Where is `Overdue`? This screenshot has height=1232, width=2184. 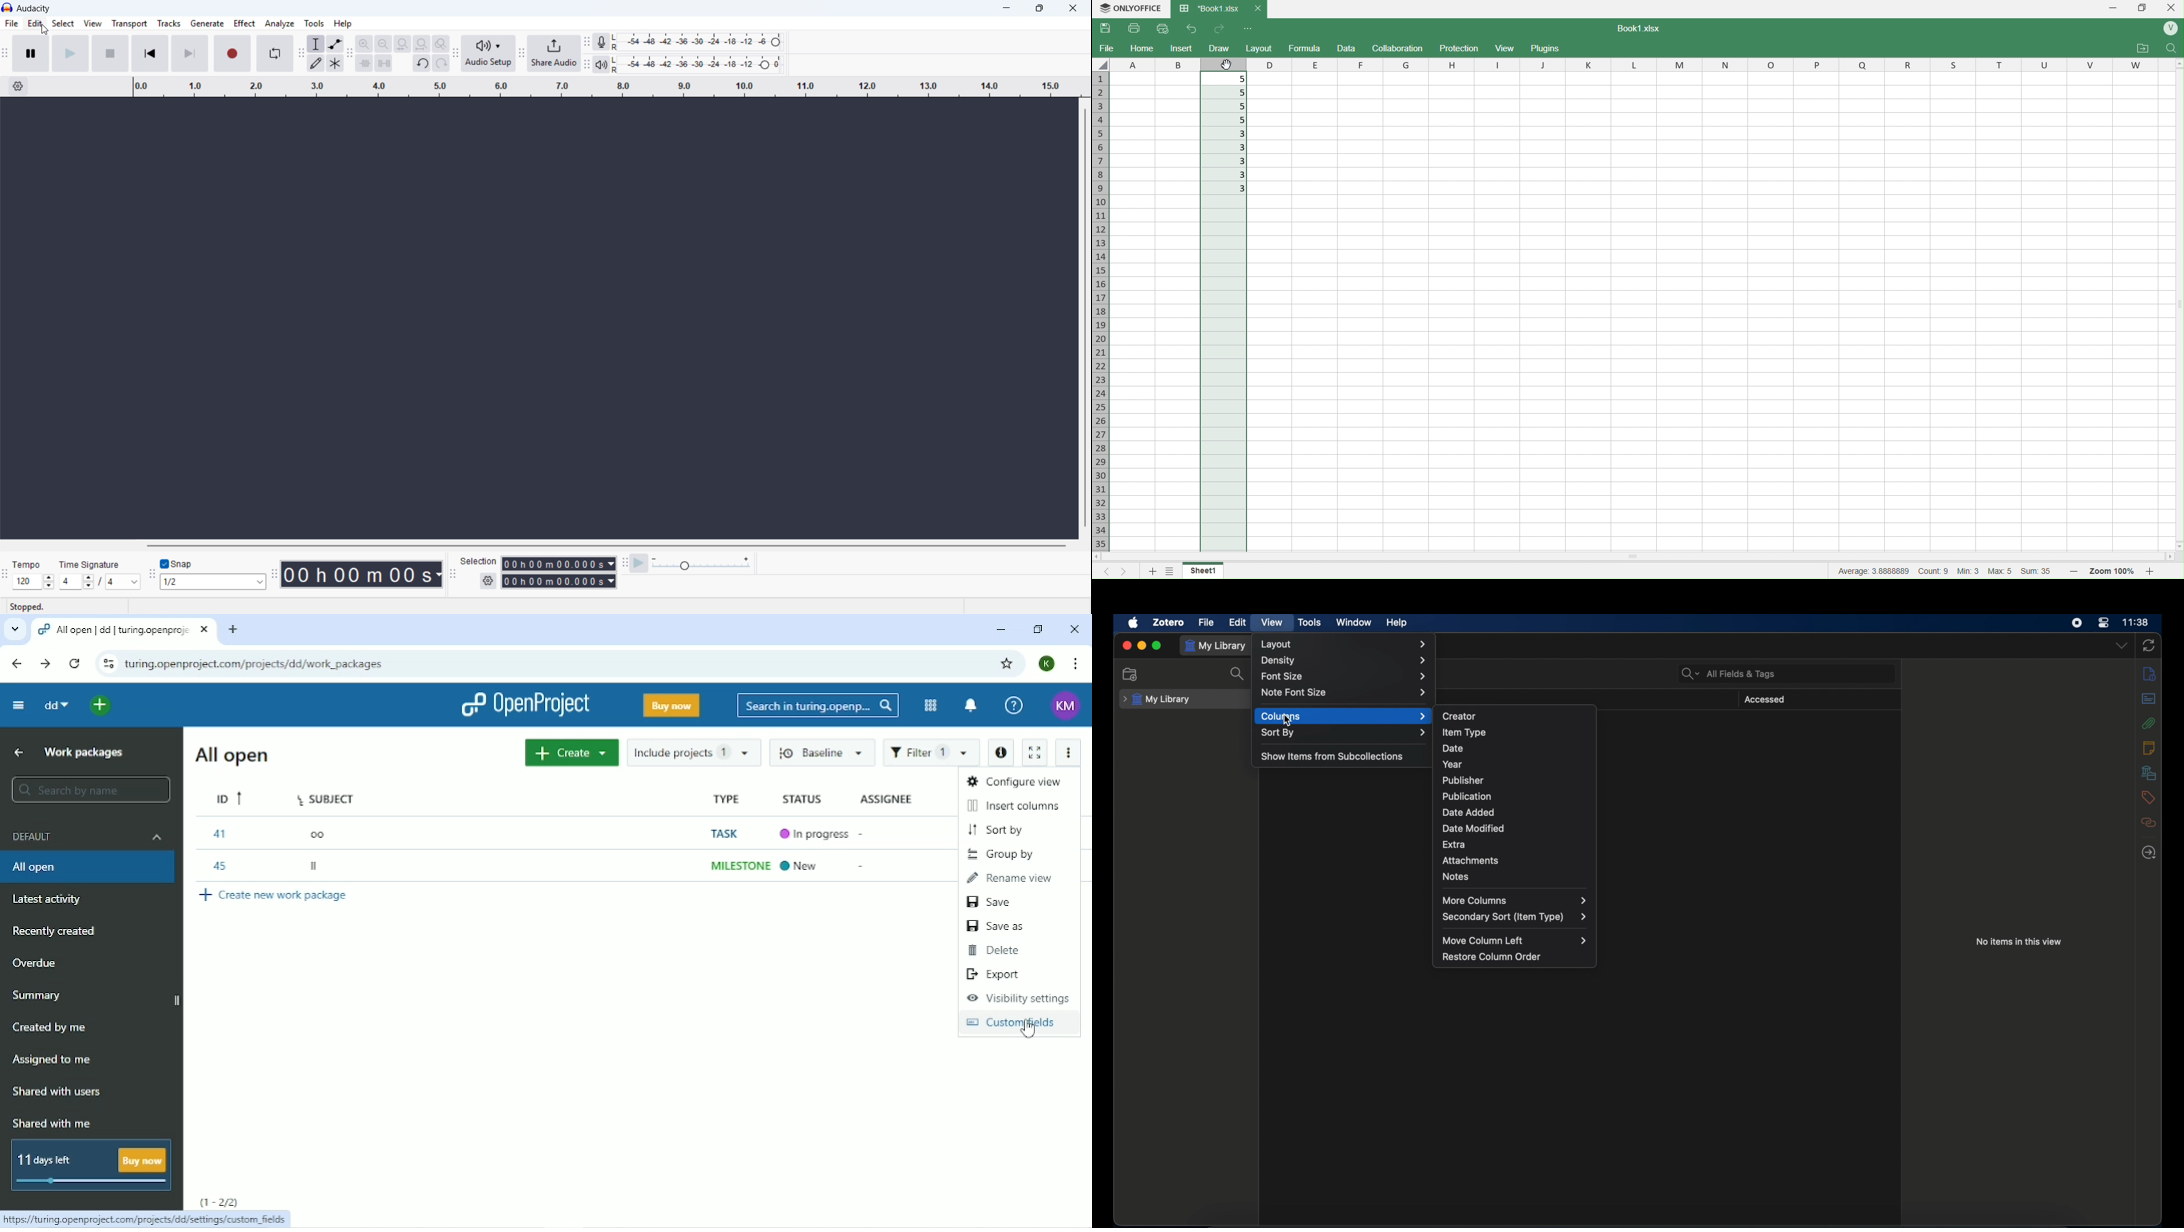
Overdue is located at coordinates (36, 962).